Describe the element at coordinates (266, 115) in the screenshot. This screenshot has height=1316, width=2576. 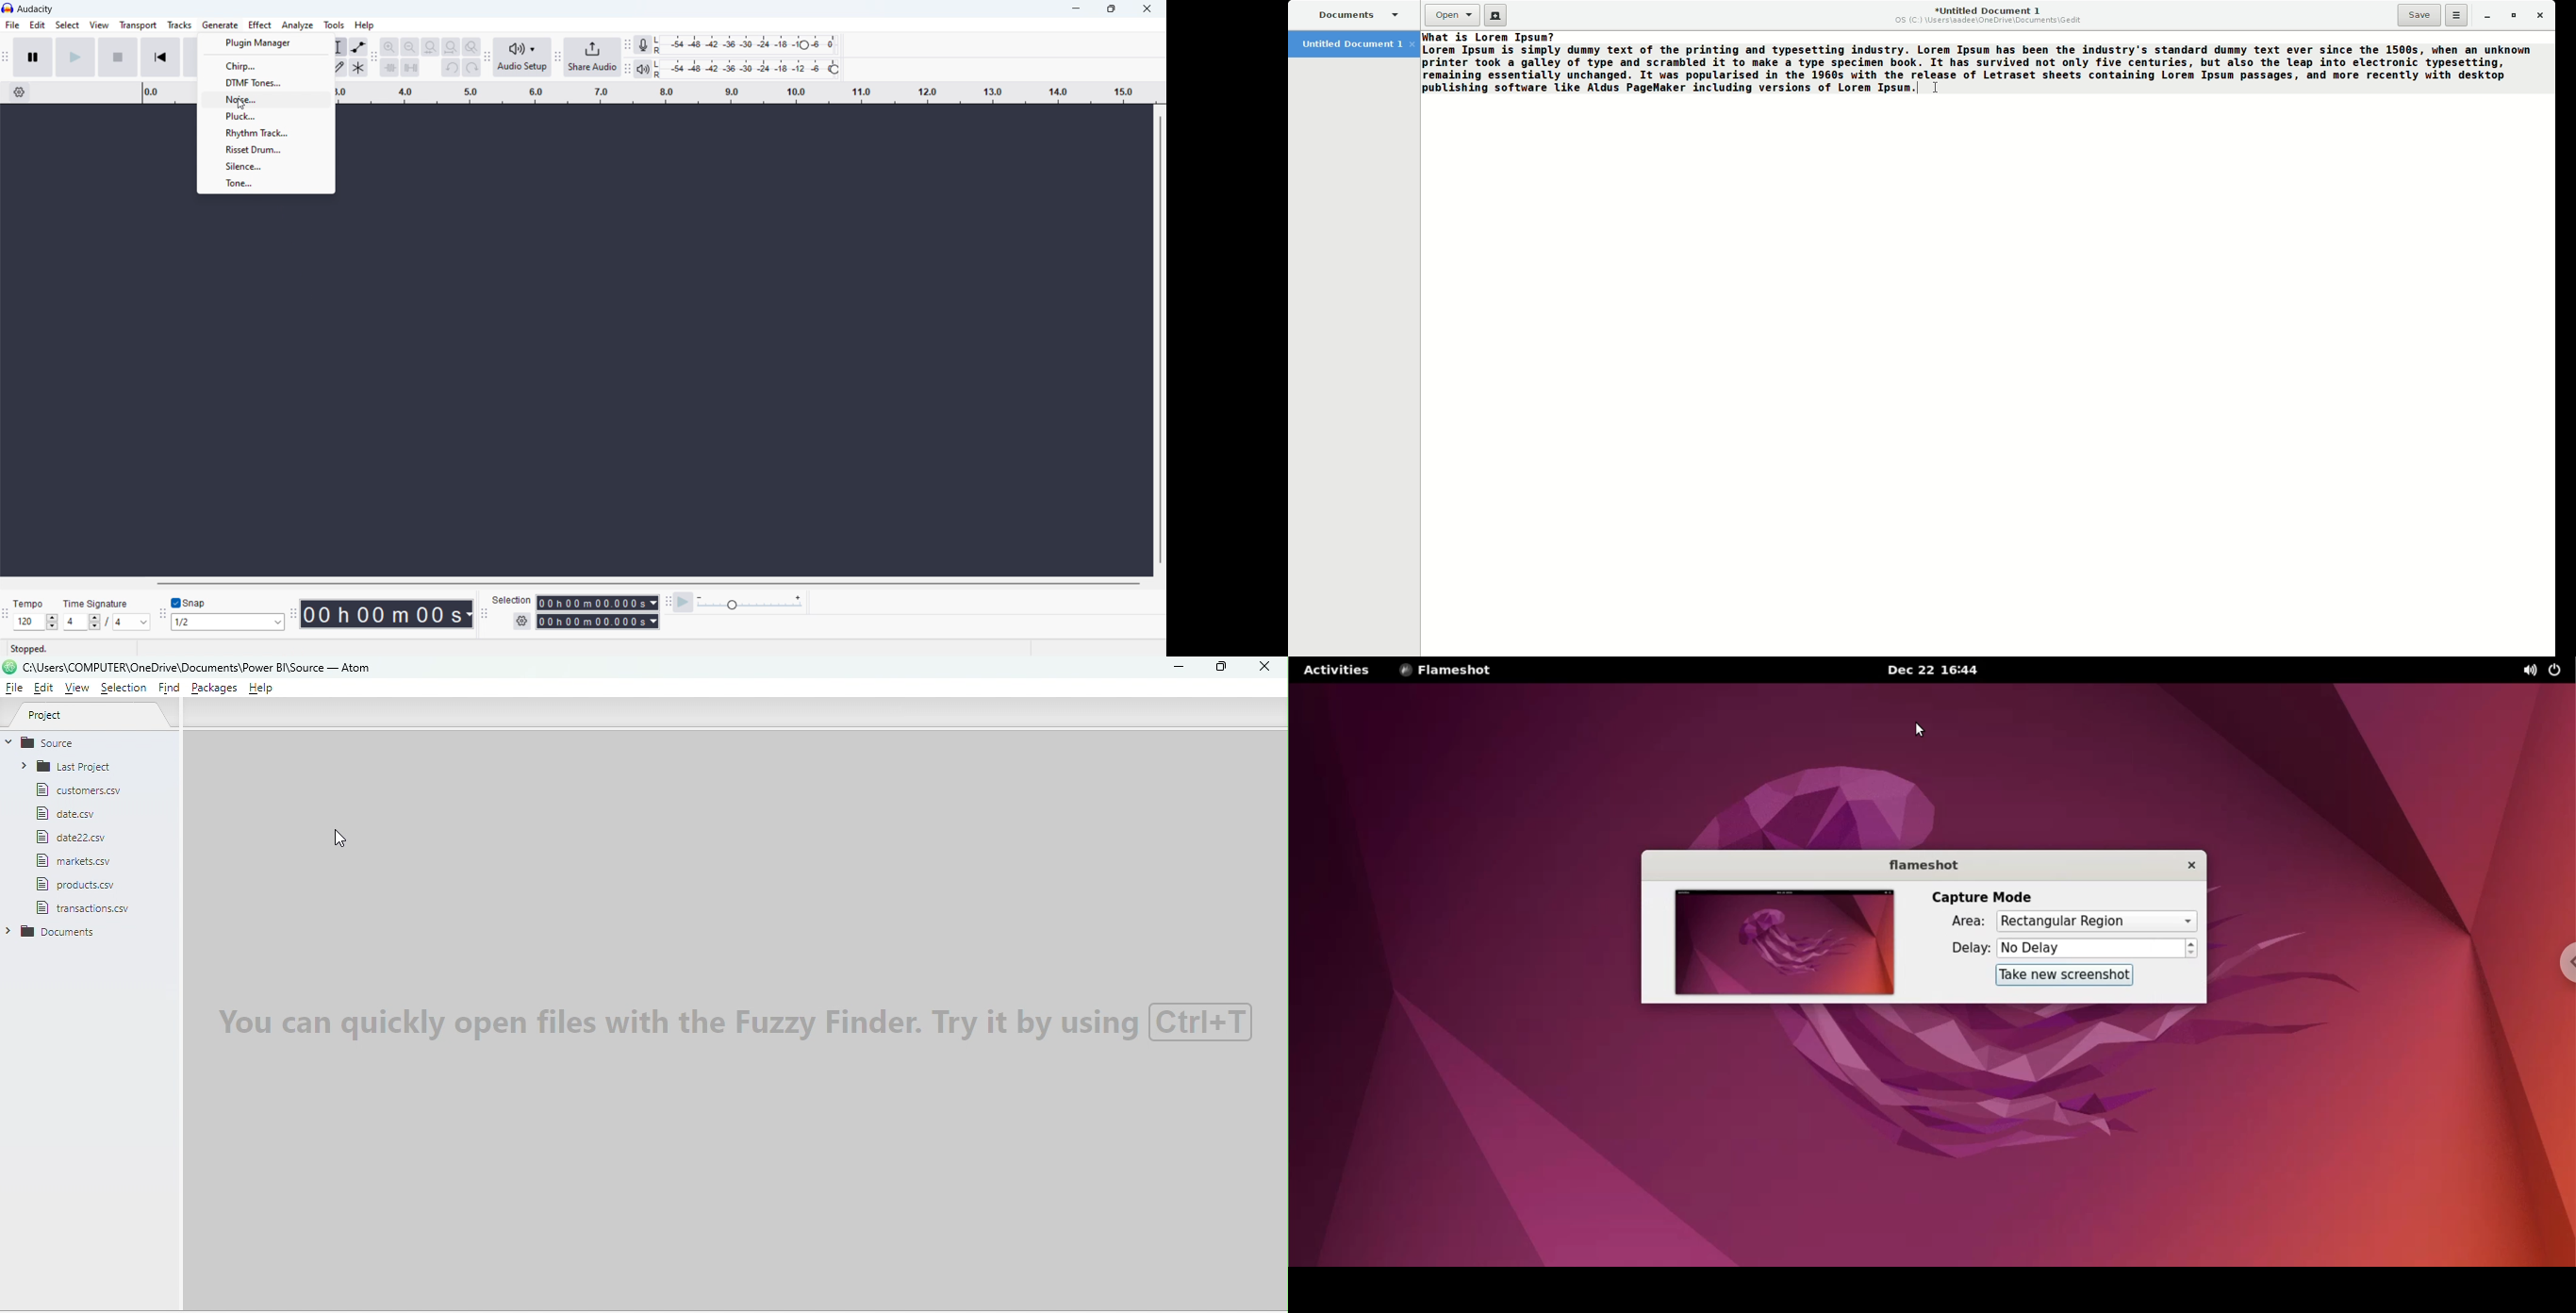
I see `pluck` at that location.